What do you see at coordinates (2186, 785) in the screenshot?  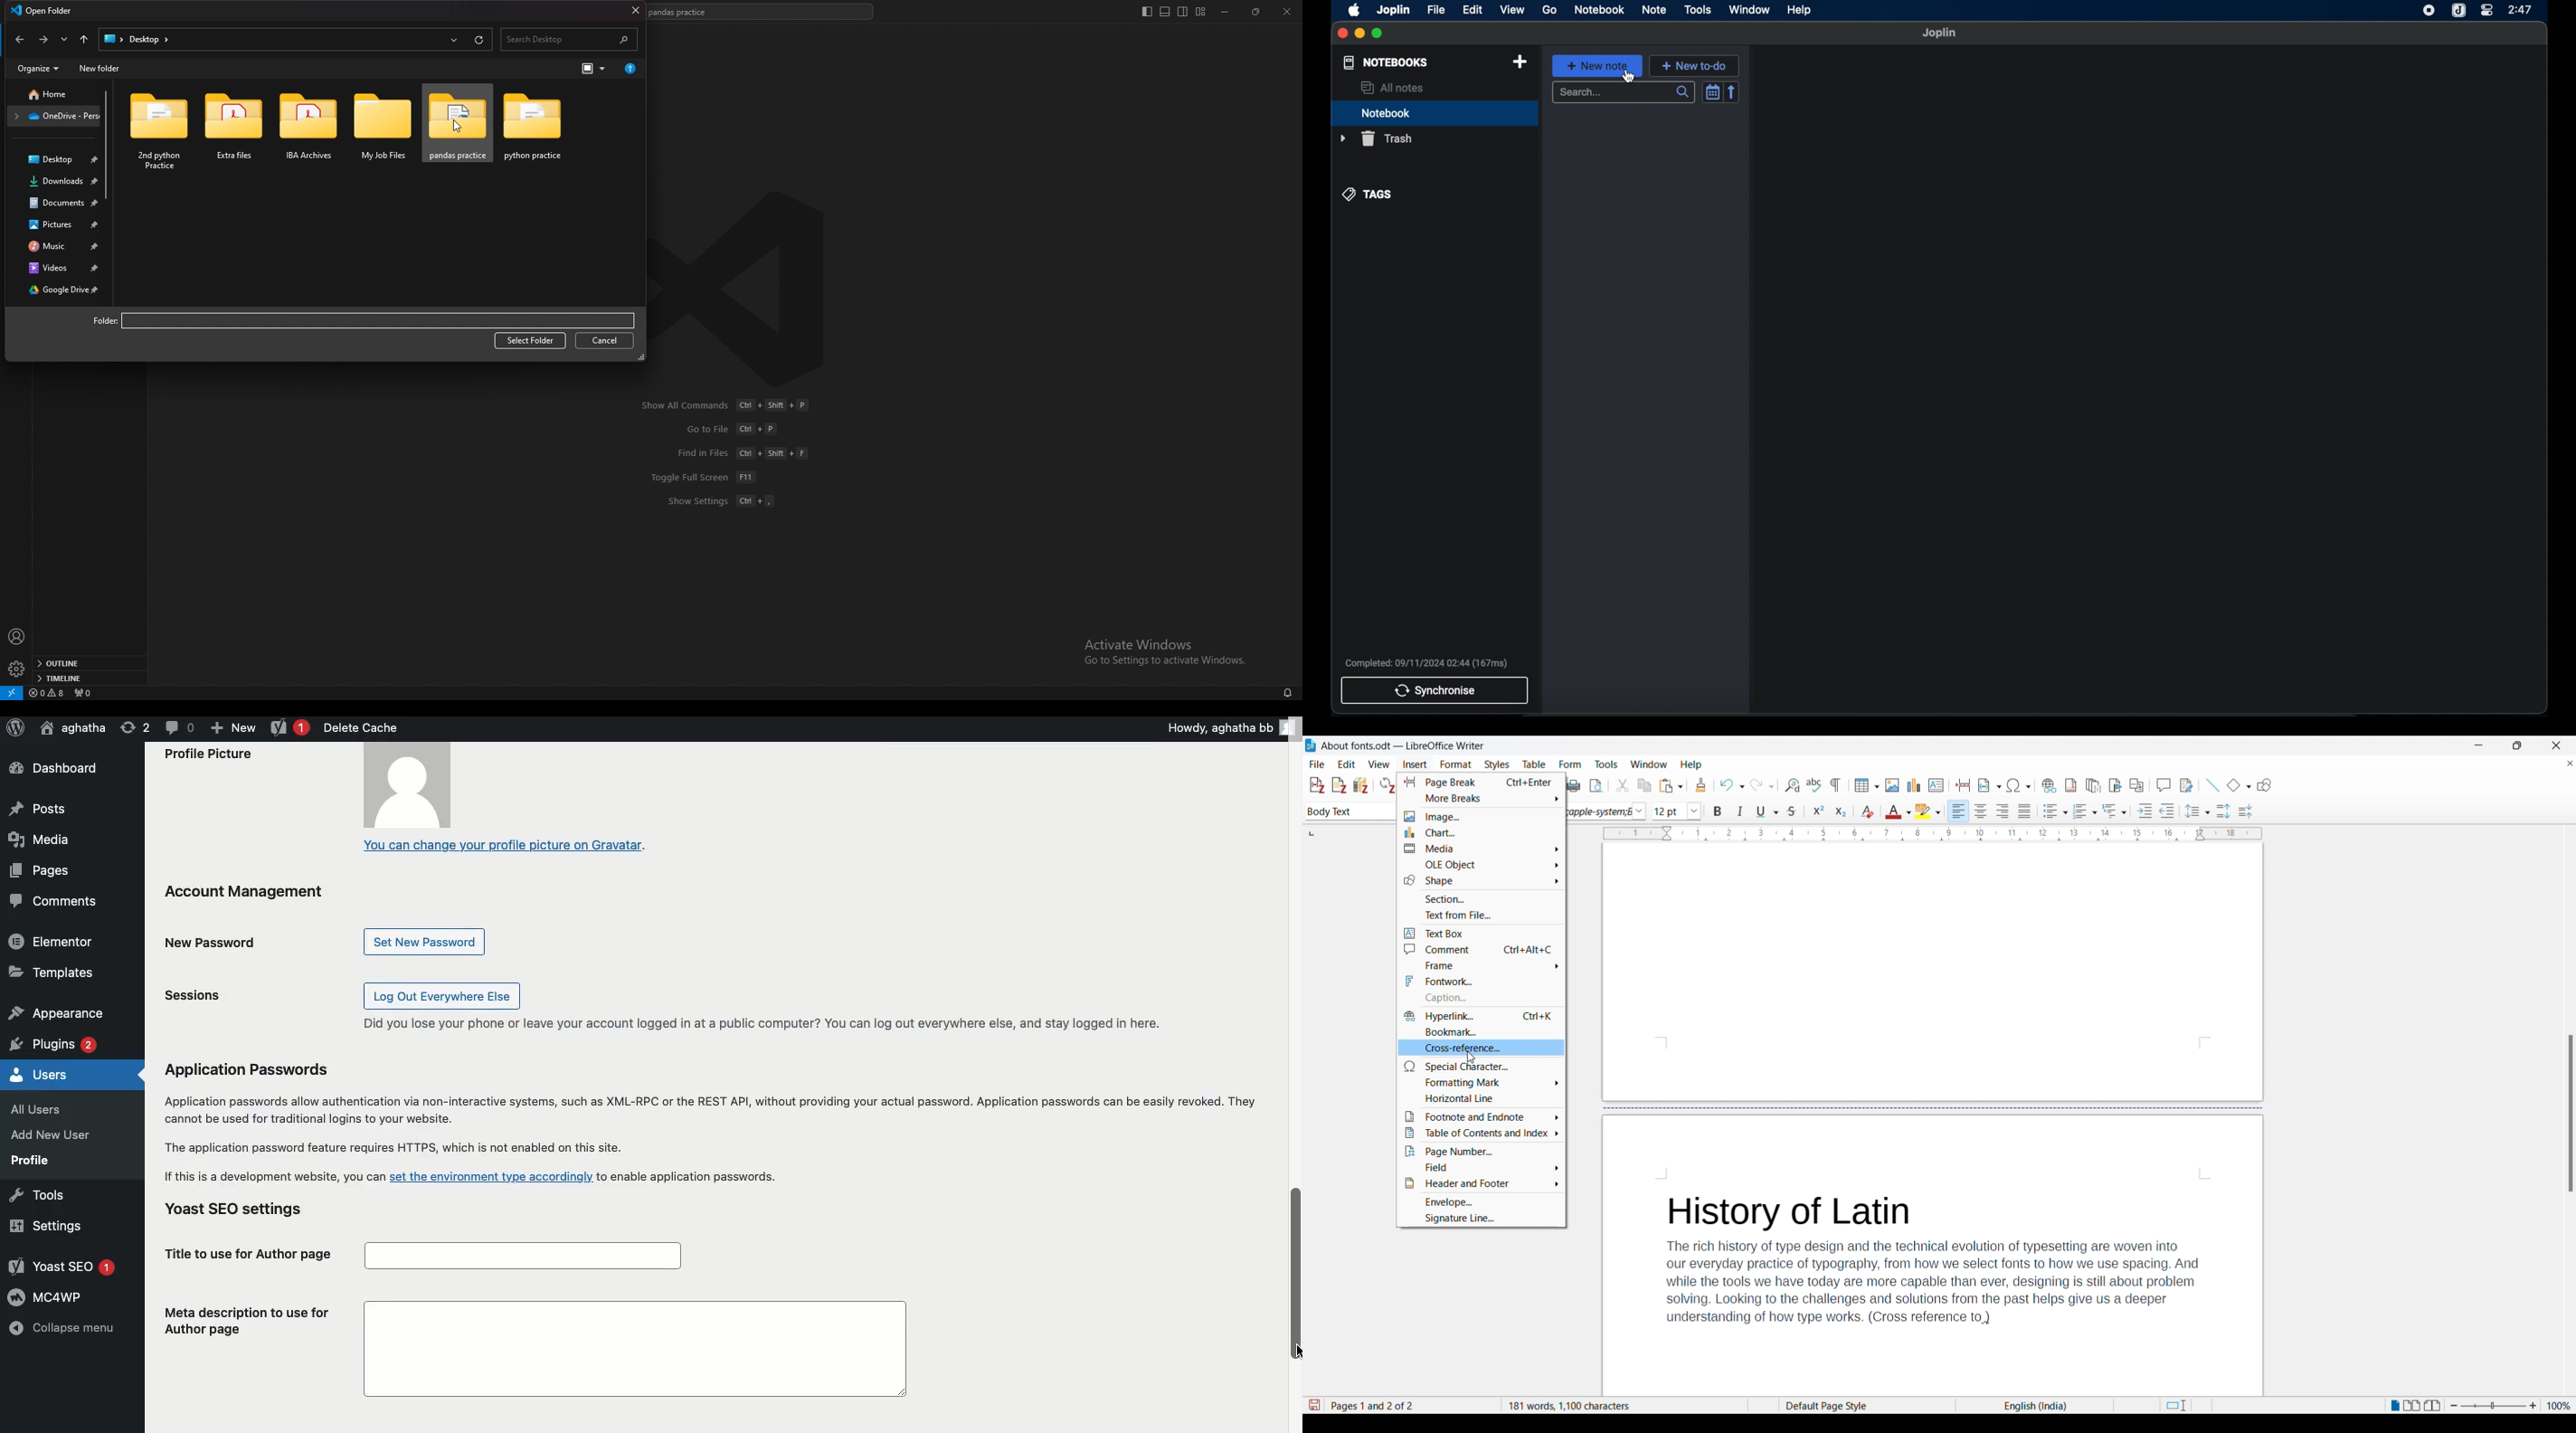 I see `Show track changes functions` at bounding box center [2186, 785].